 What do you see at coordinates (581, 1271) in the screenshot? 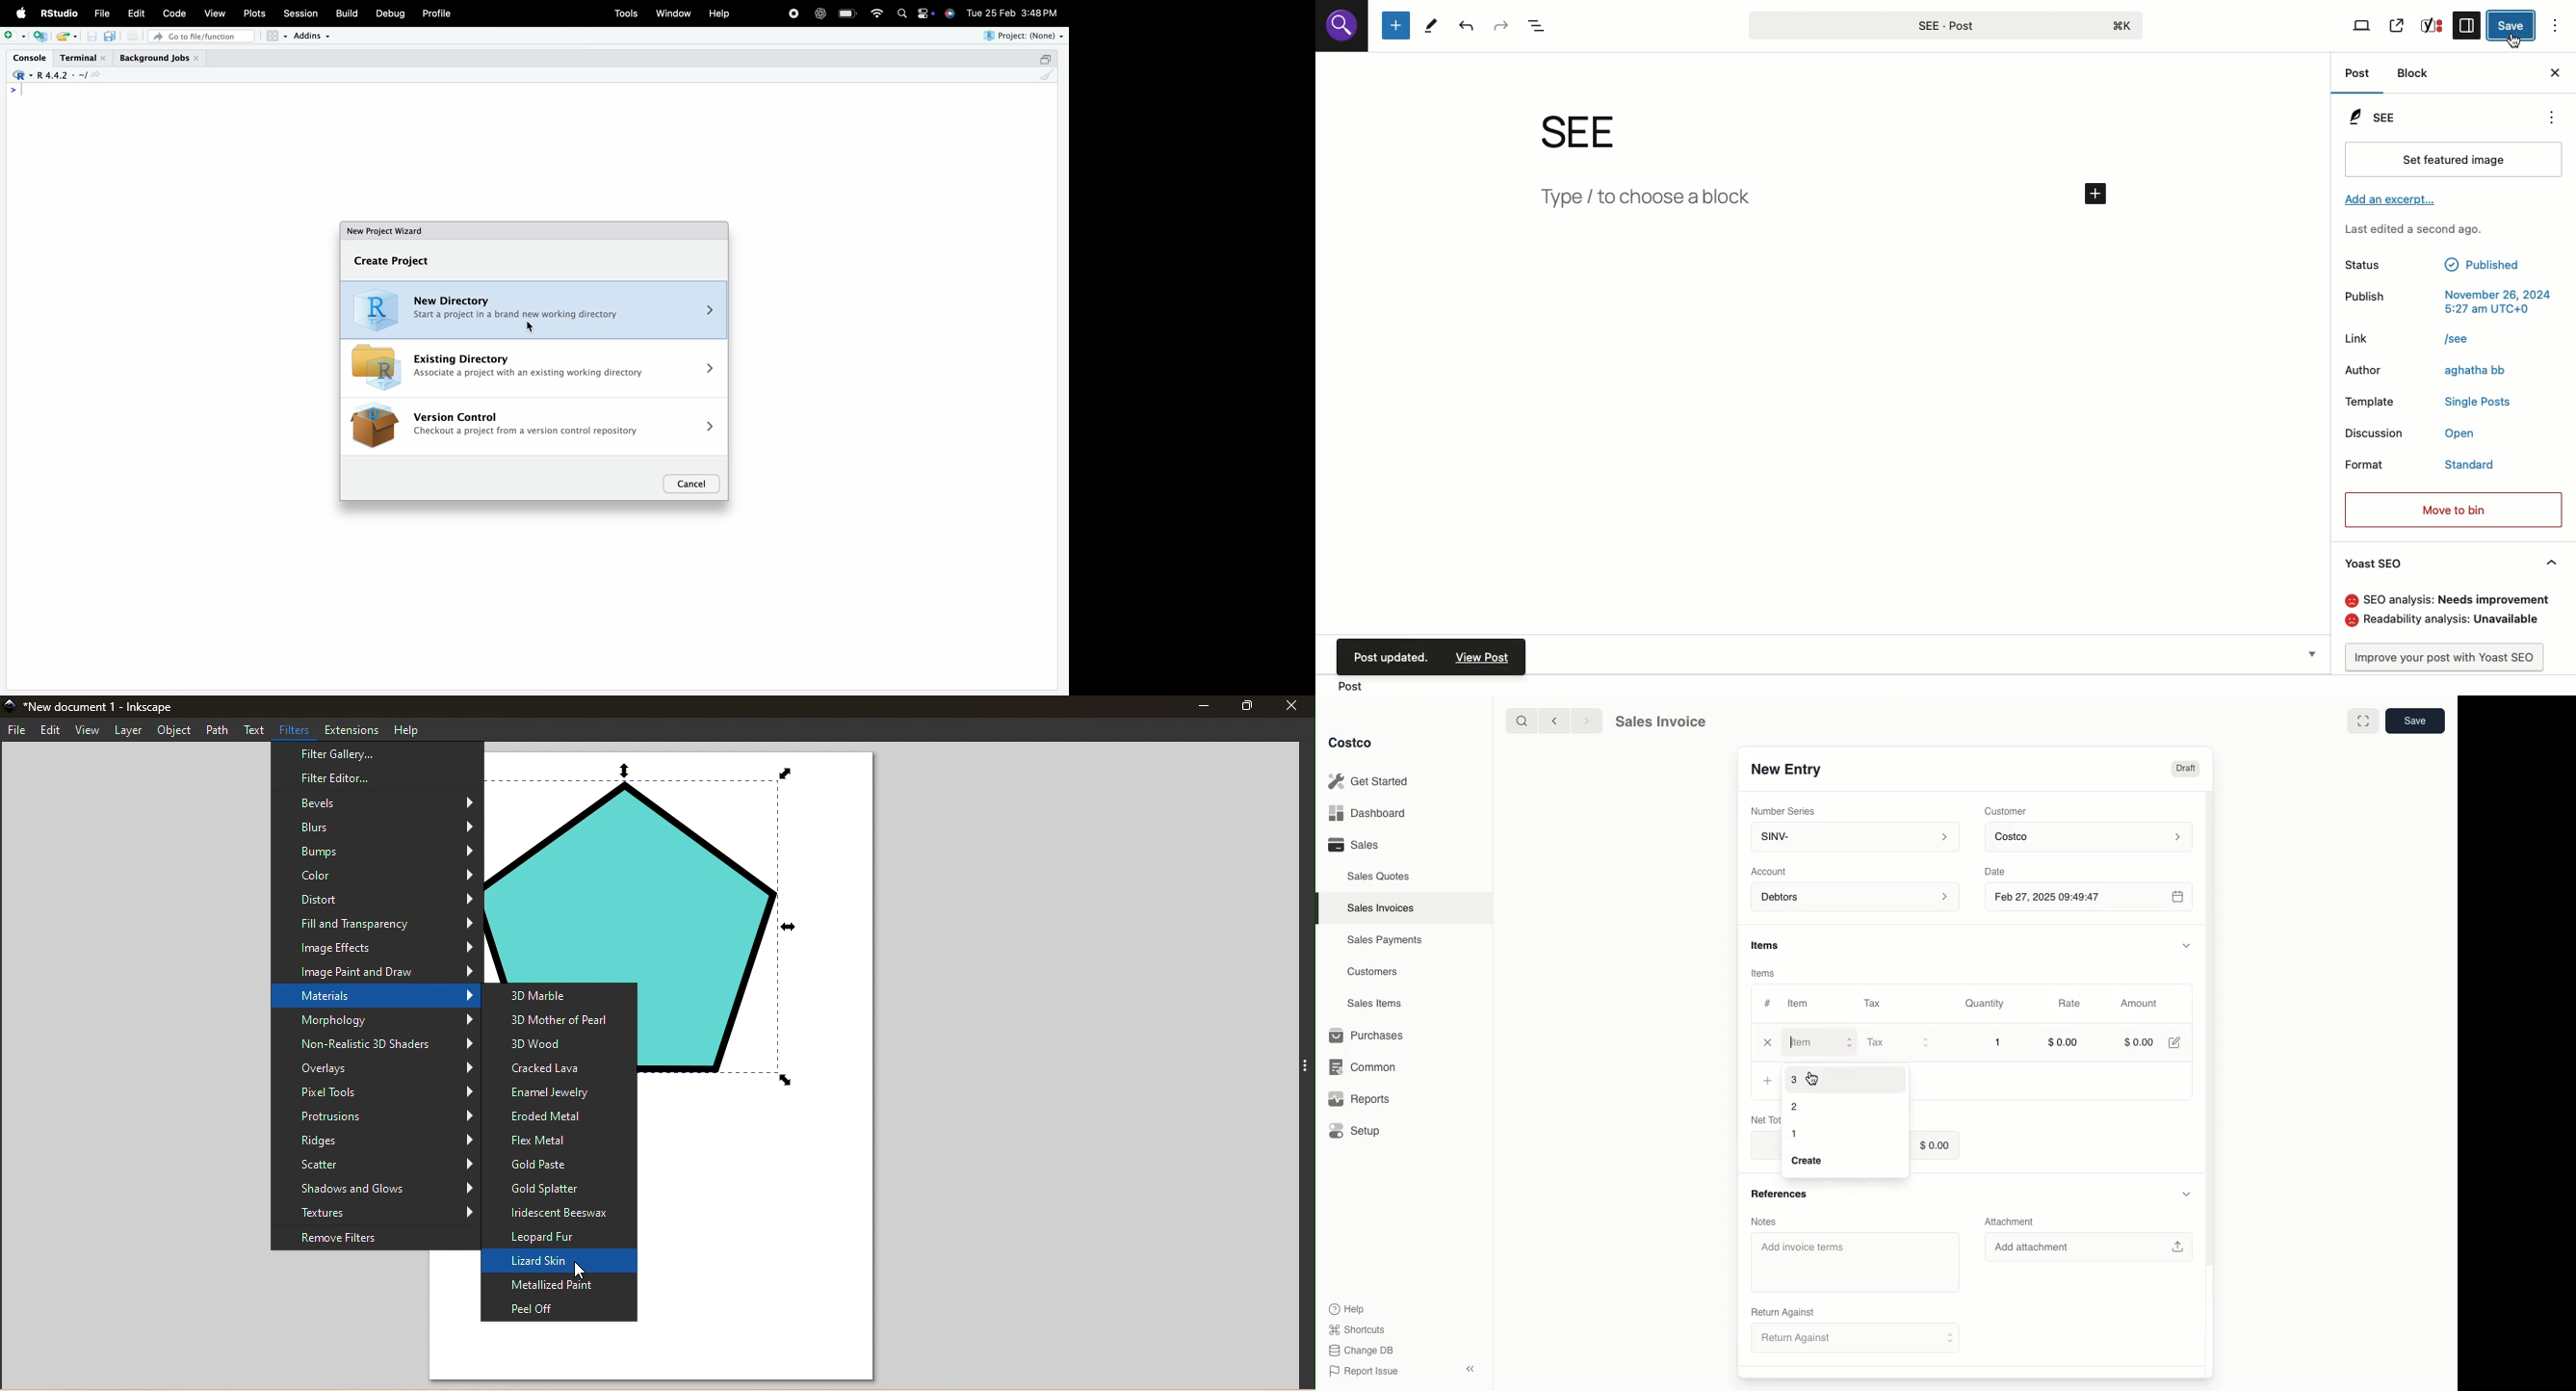
I see `cursor` at bounding box center [581, 1271].